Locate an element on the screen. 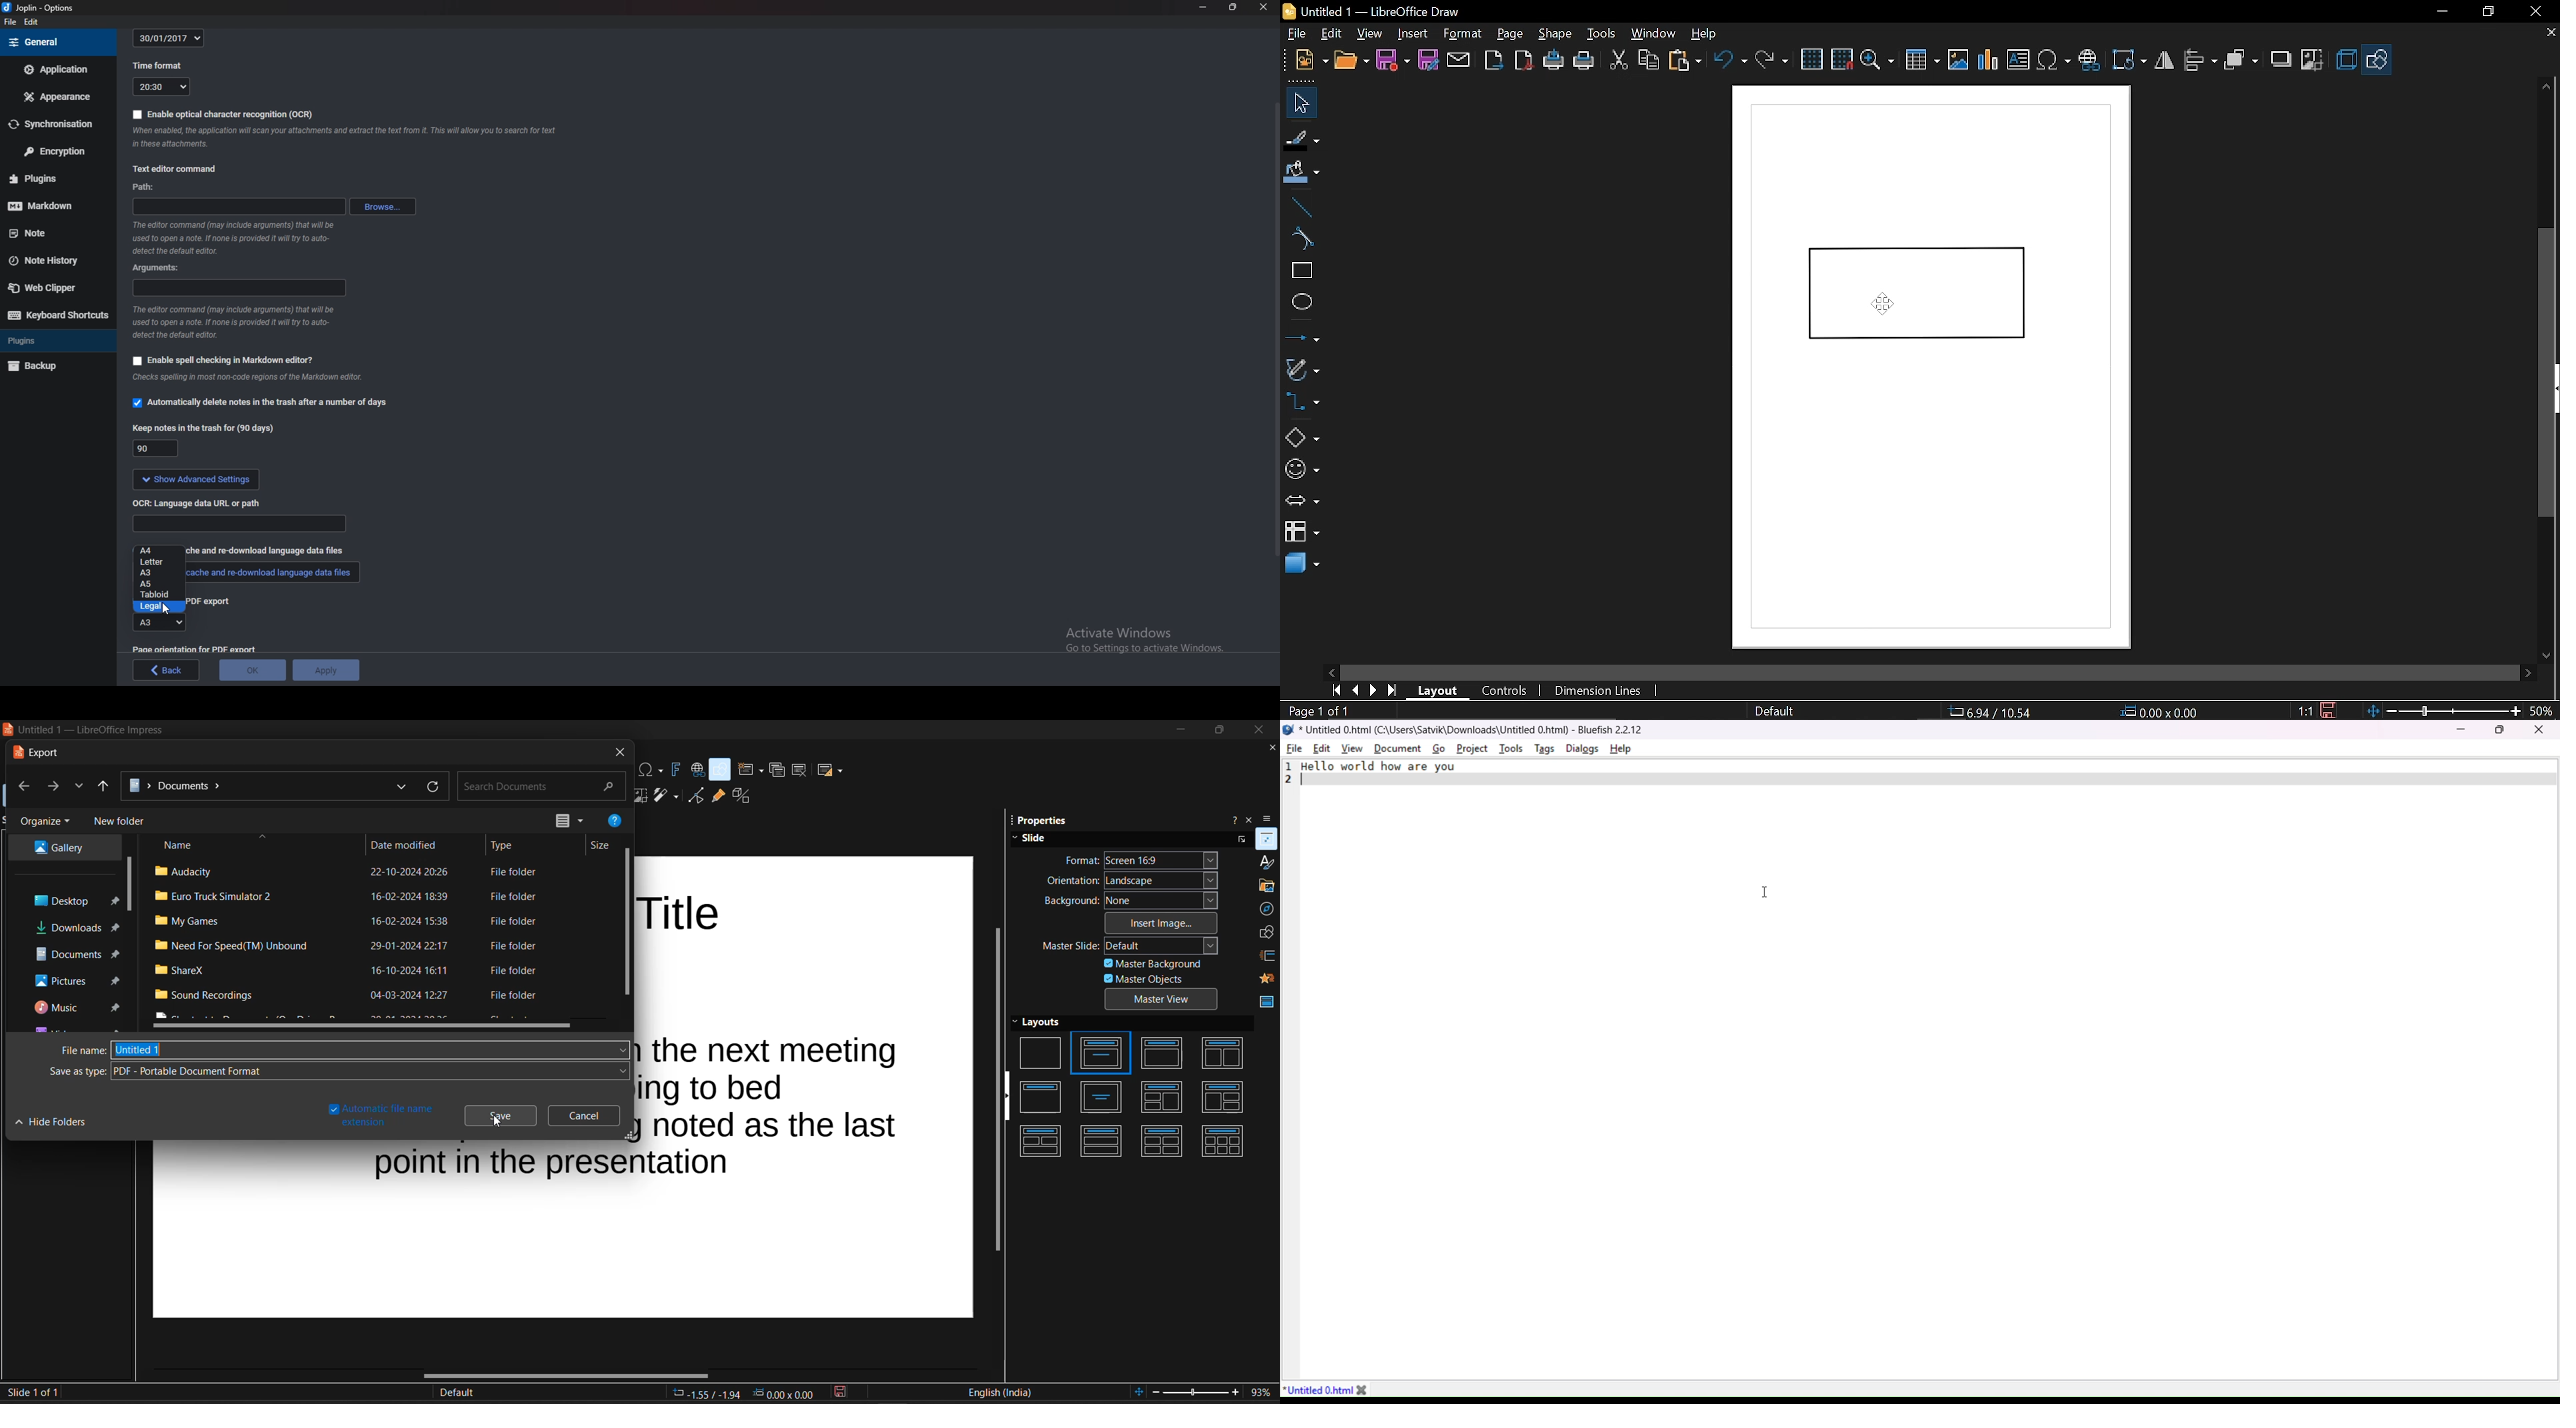 The image size is (2576, 1428). save as is located at coordinates (1428, 60).